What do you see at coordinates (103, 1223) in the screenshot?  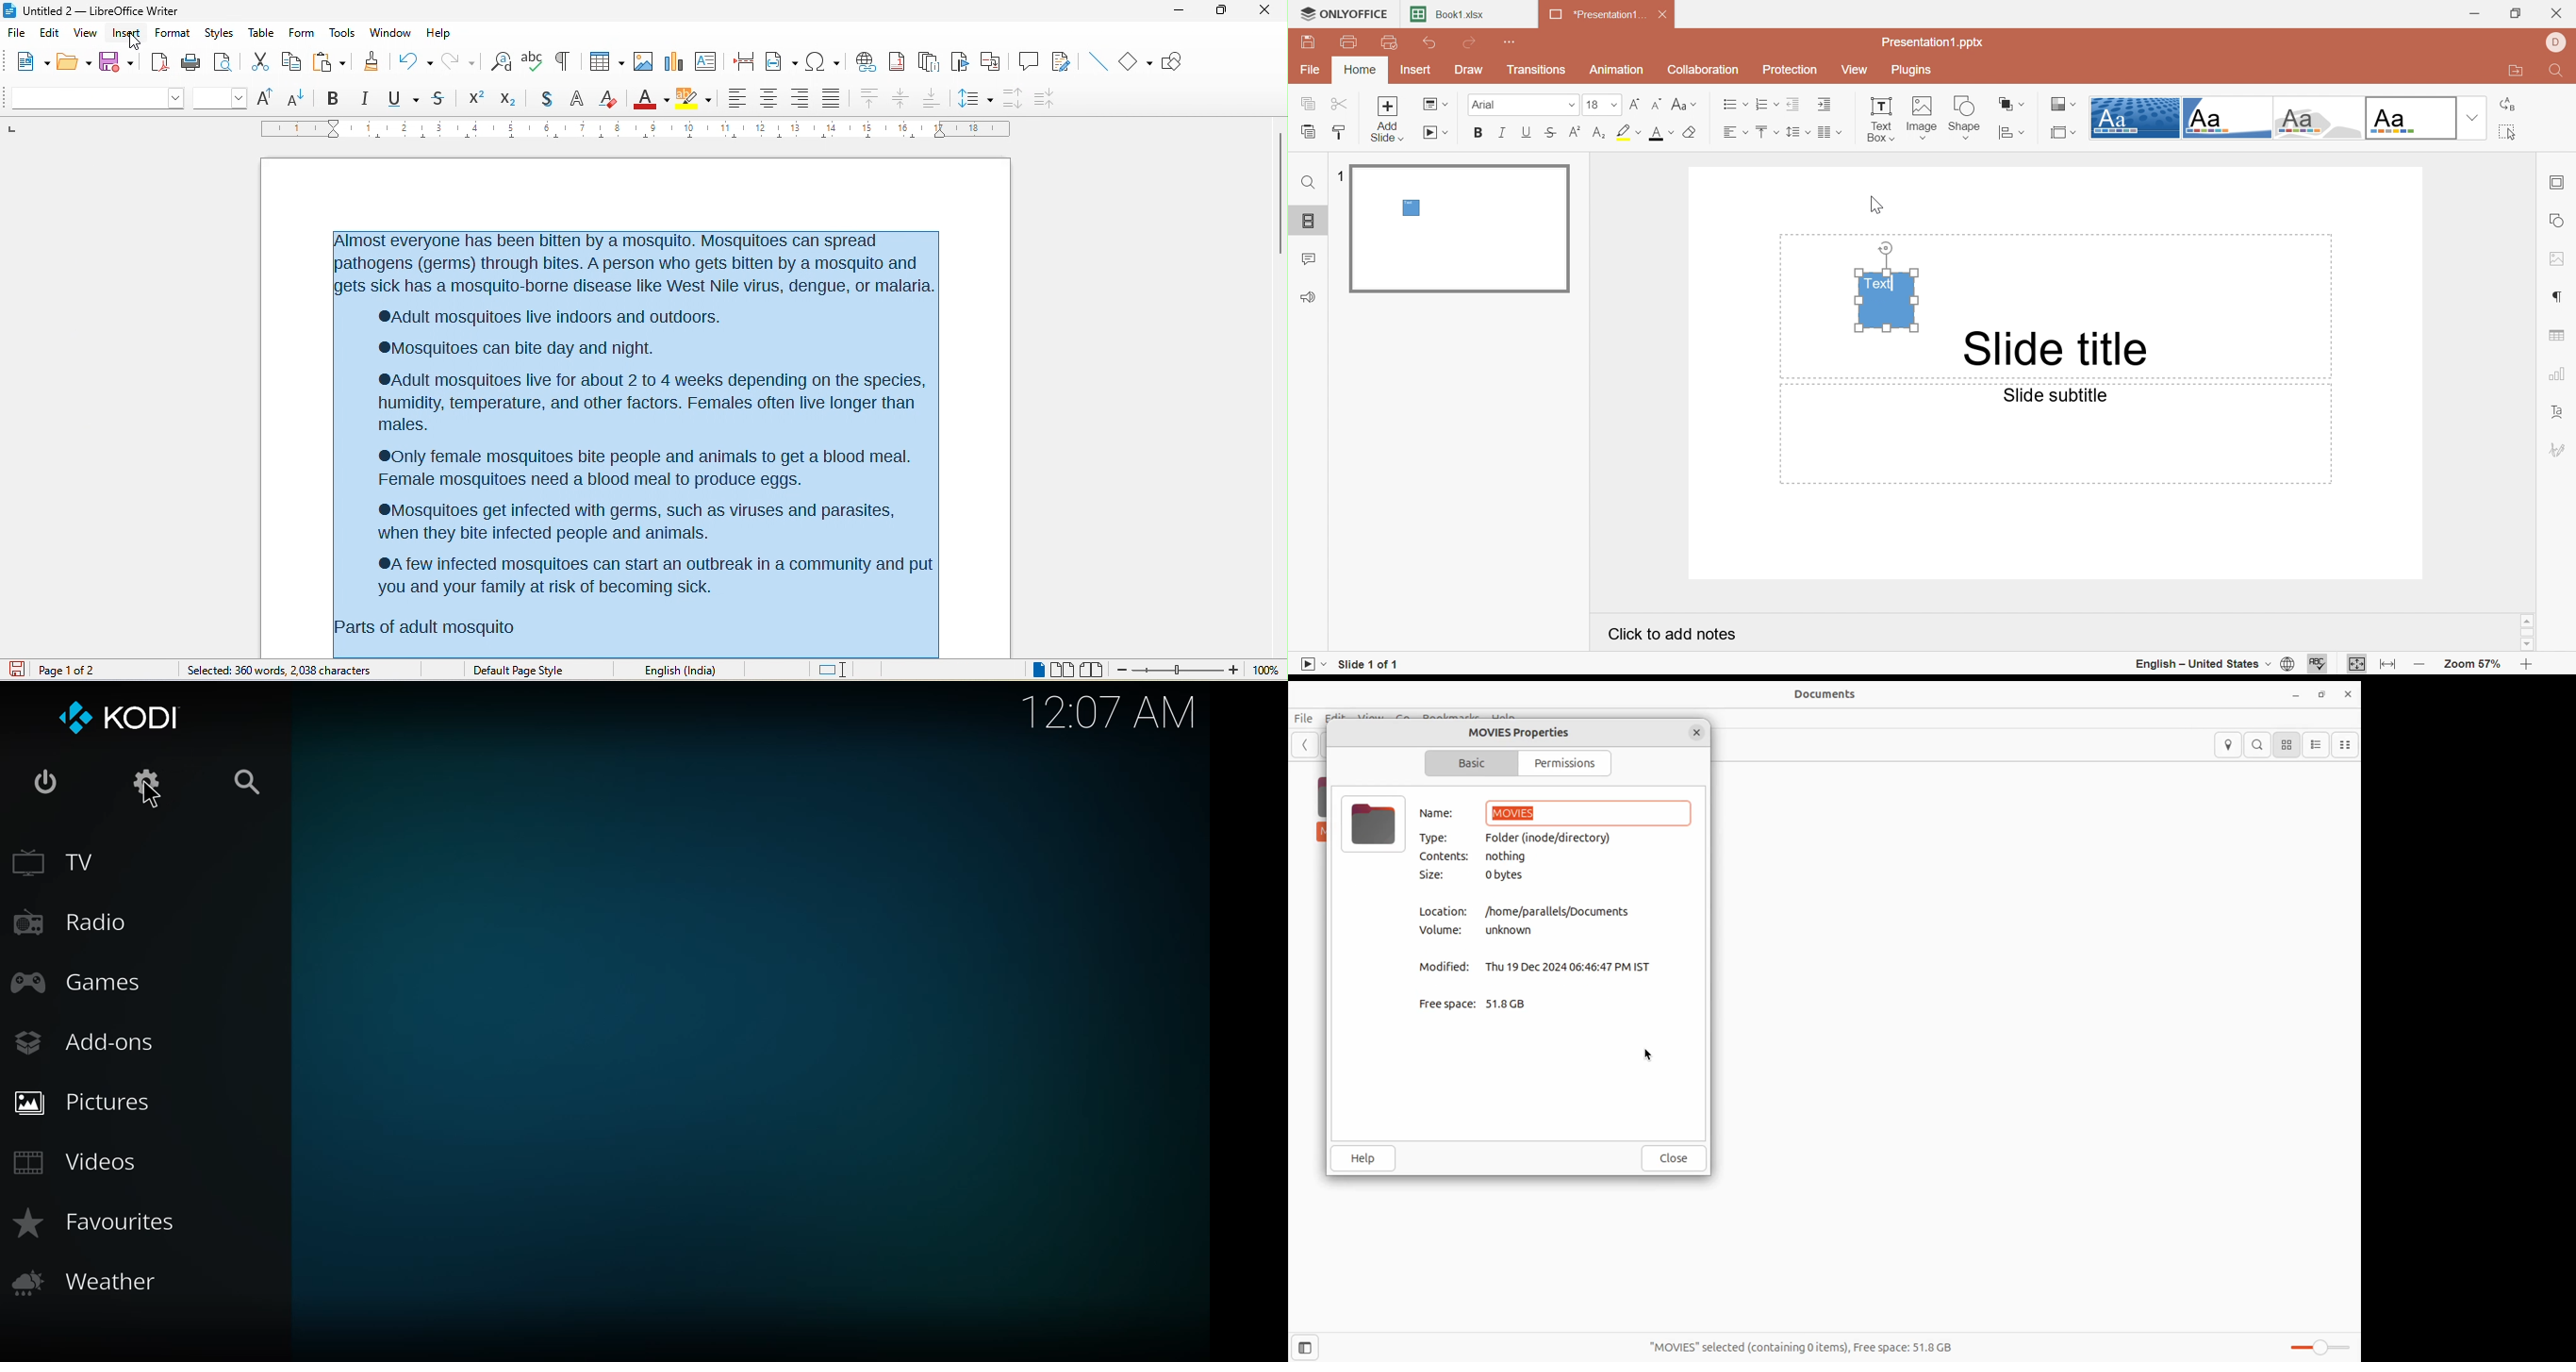 I see `favorites` at bounding box center [103, 1223].